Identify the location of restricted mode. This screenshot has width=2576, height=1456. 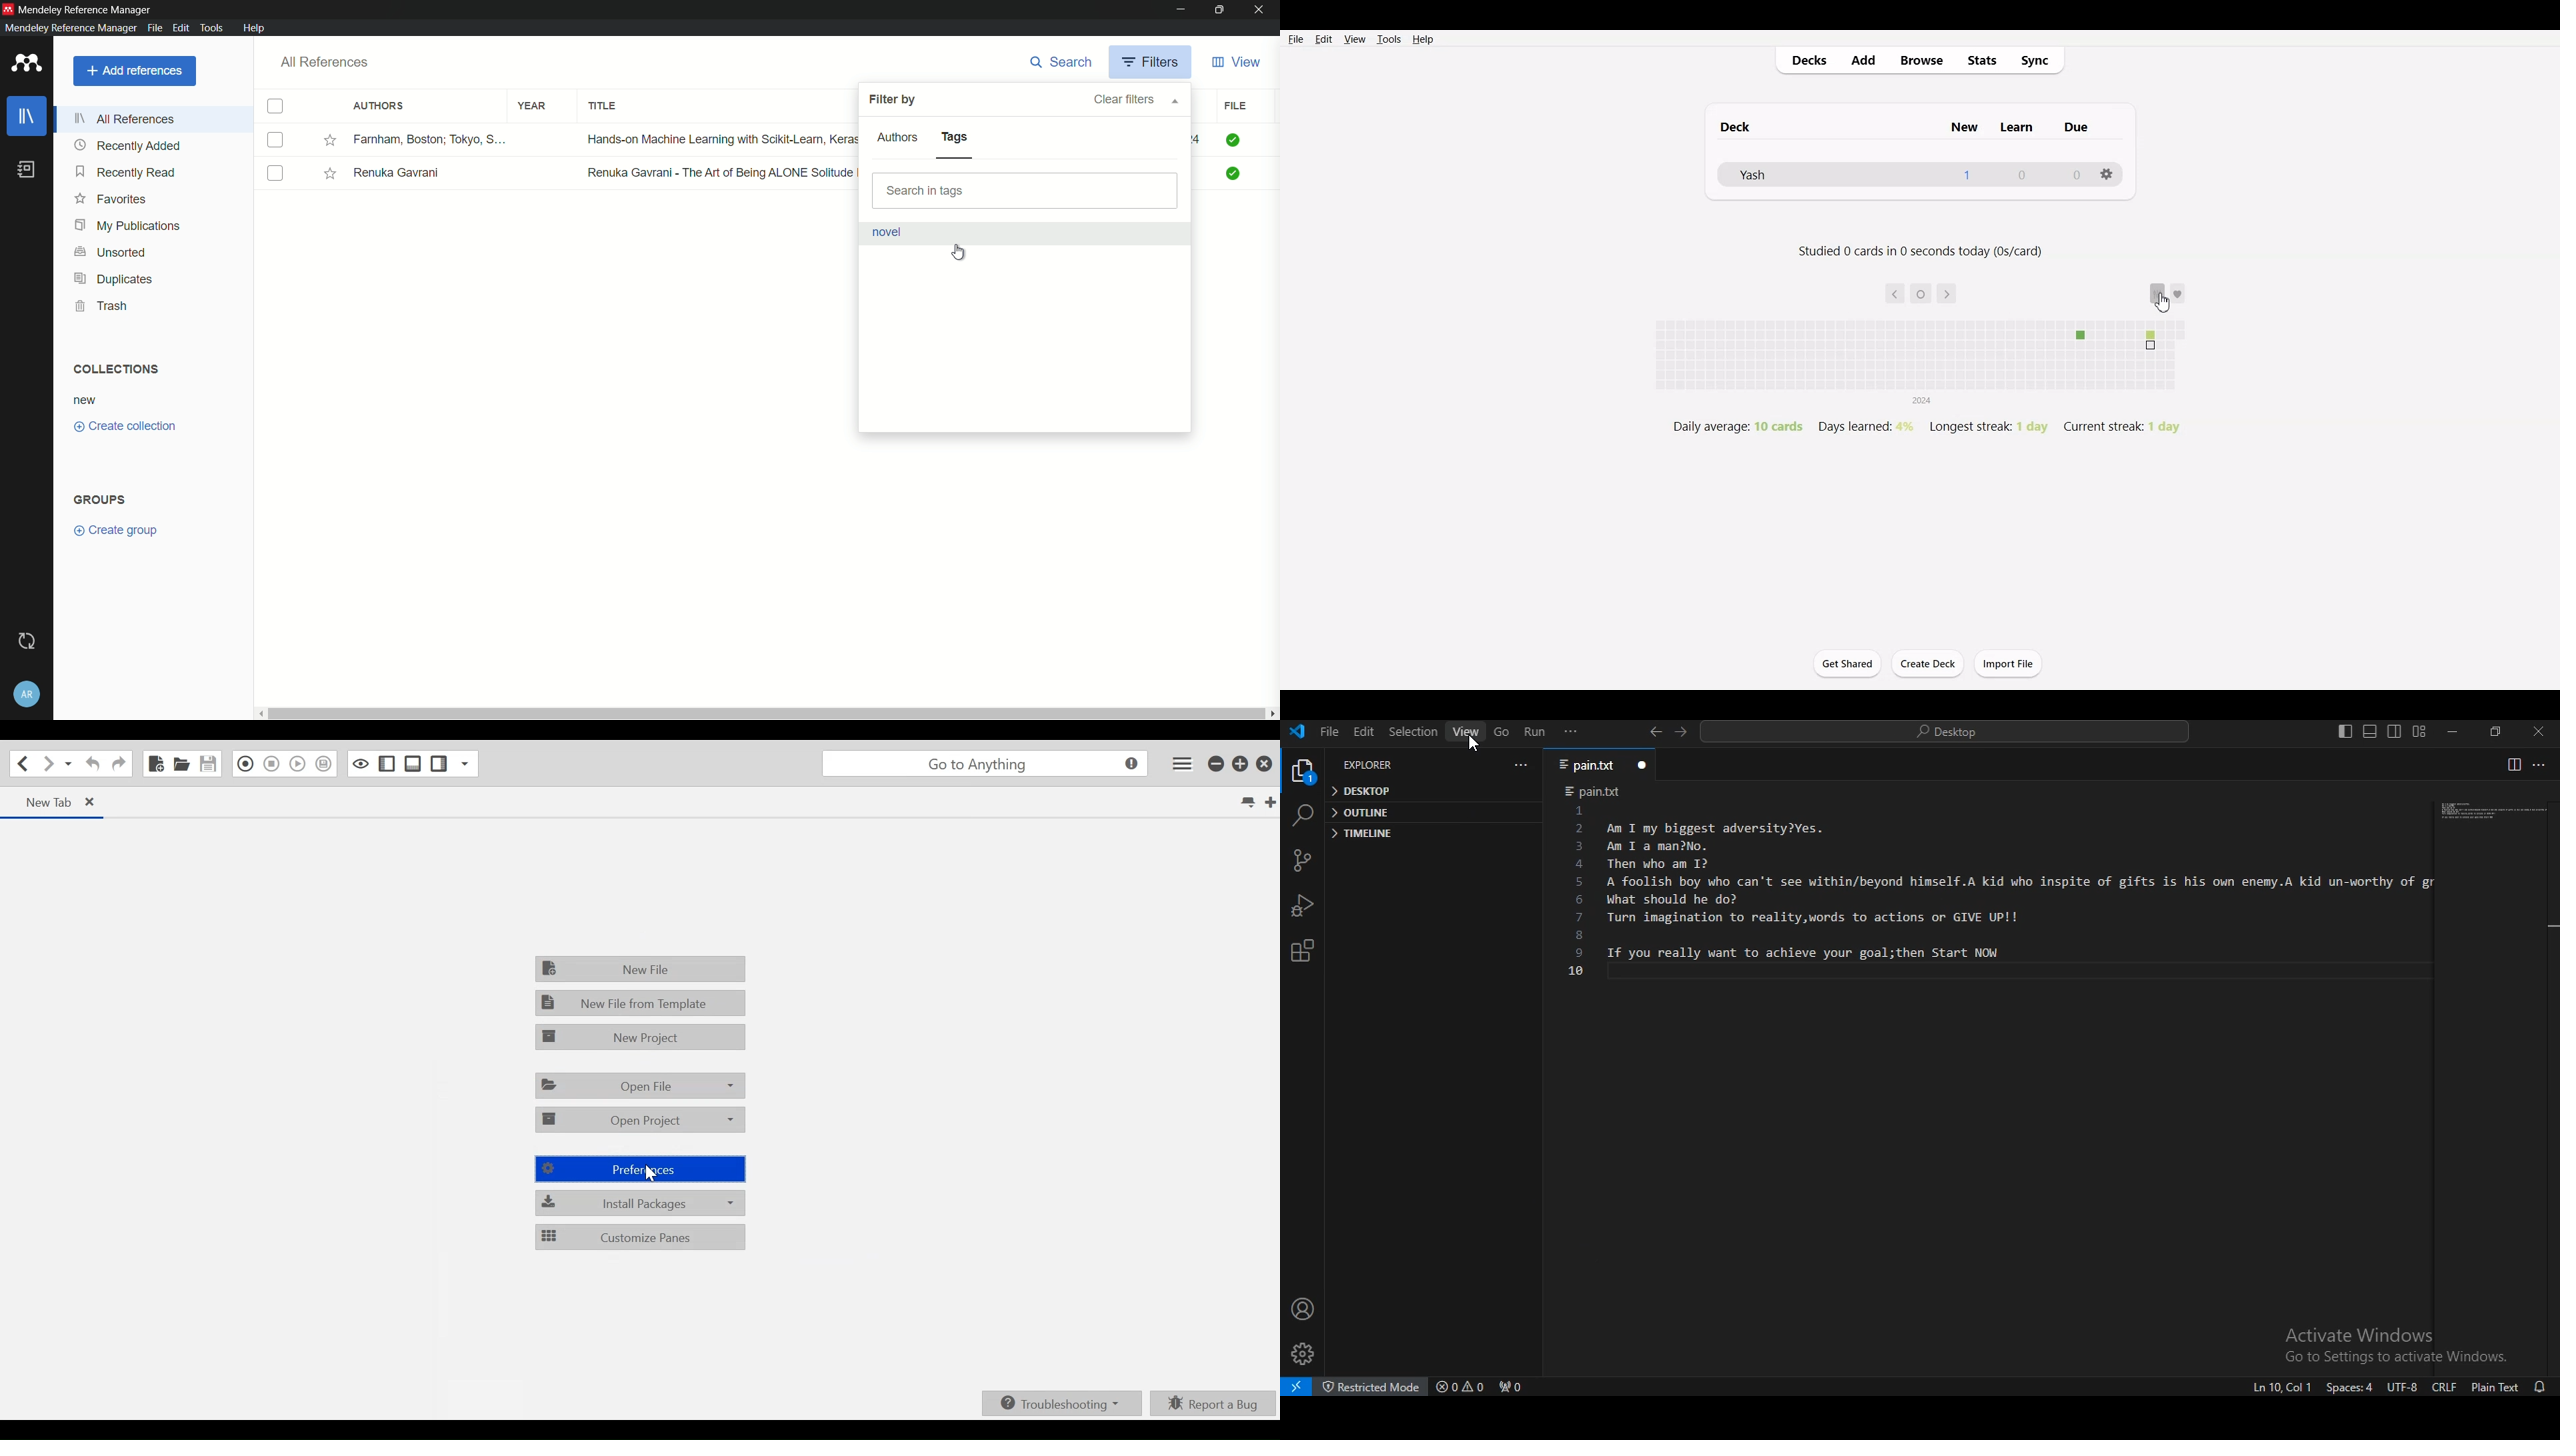
(1370, 1386).